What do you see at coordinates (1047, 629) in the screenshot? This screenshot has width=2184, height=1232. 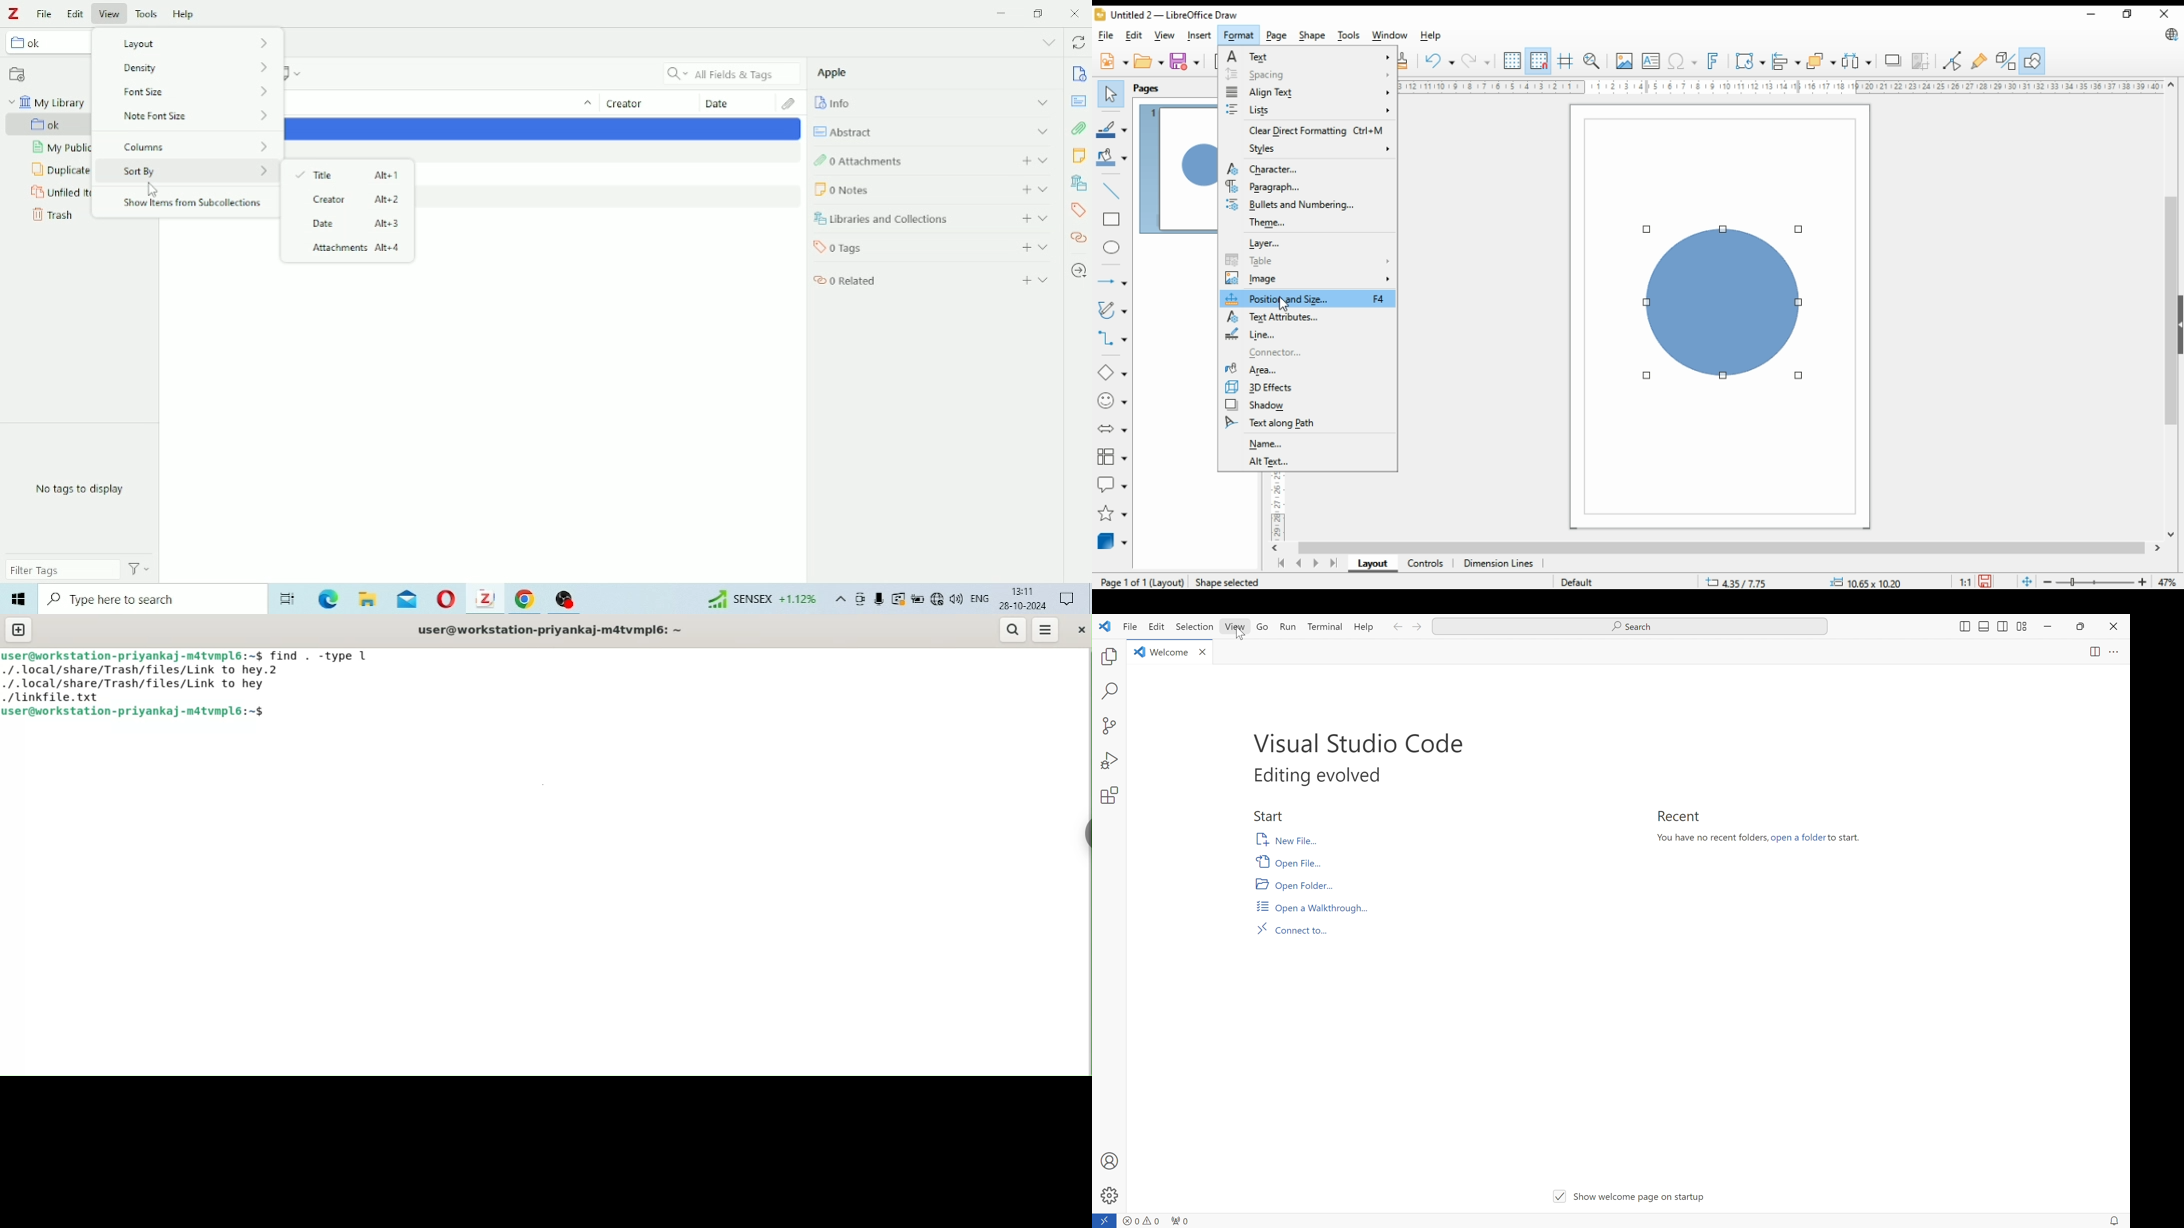 I see `menu` at bounding box center [1047, 629].